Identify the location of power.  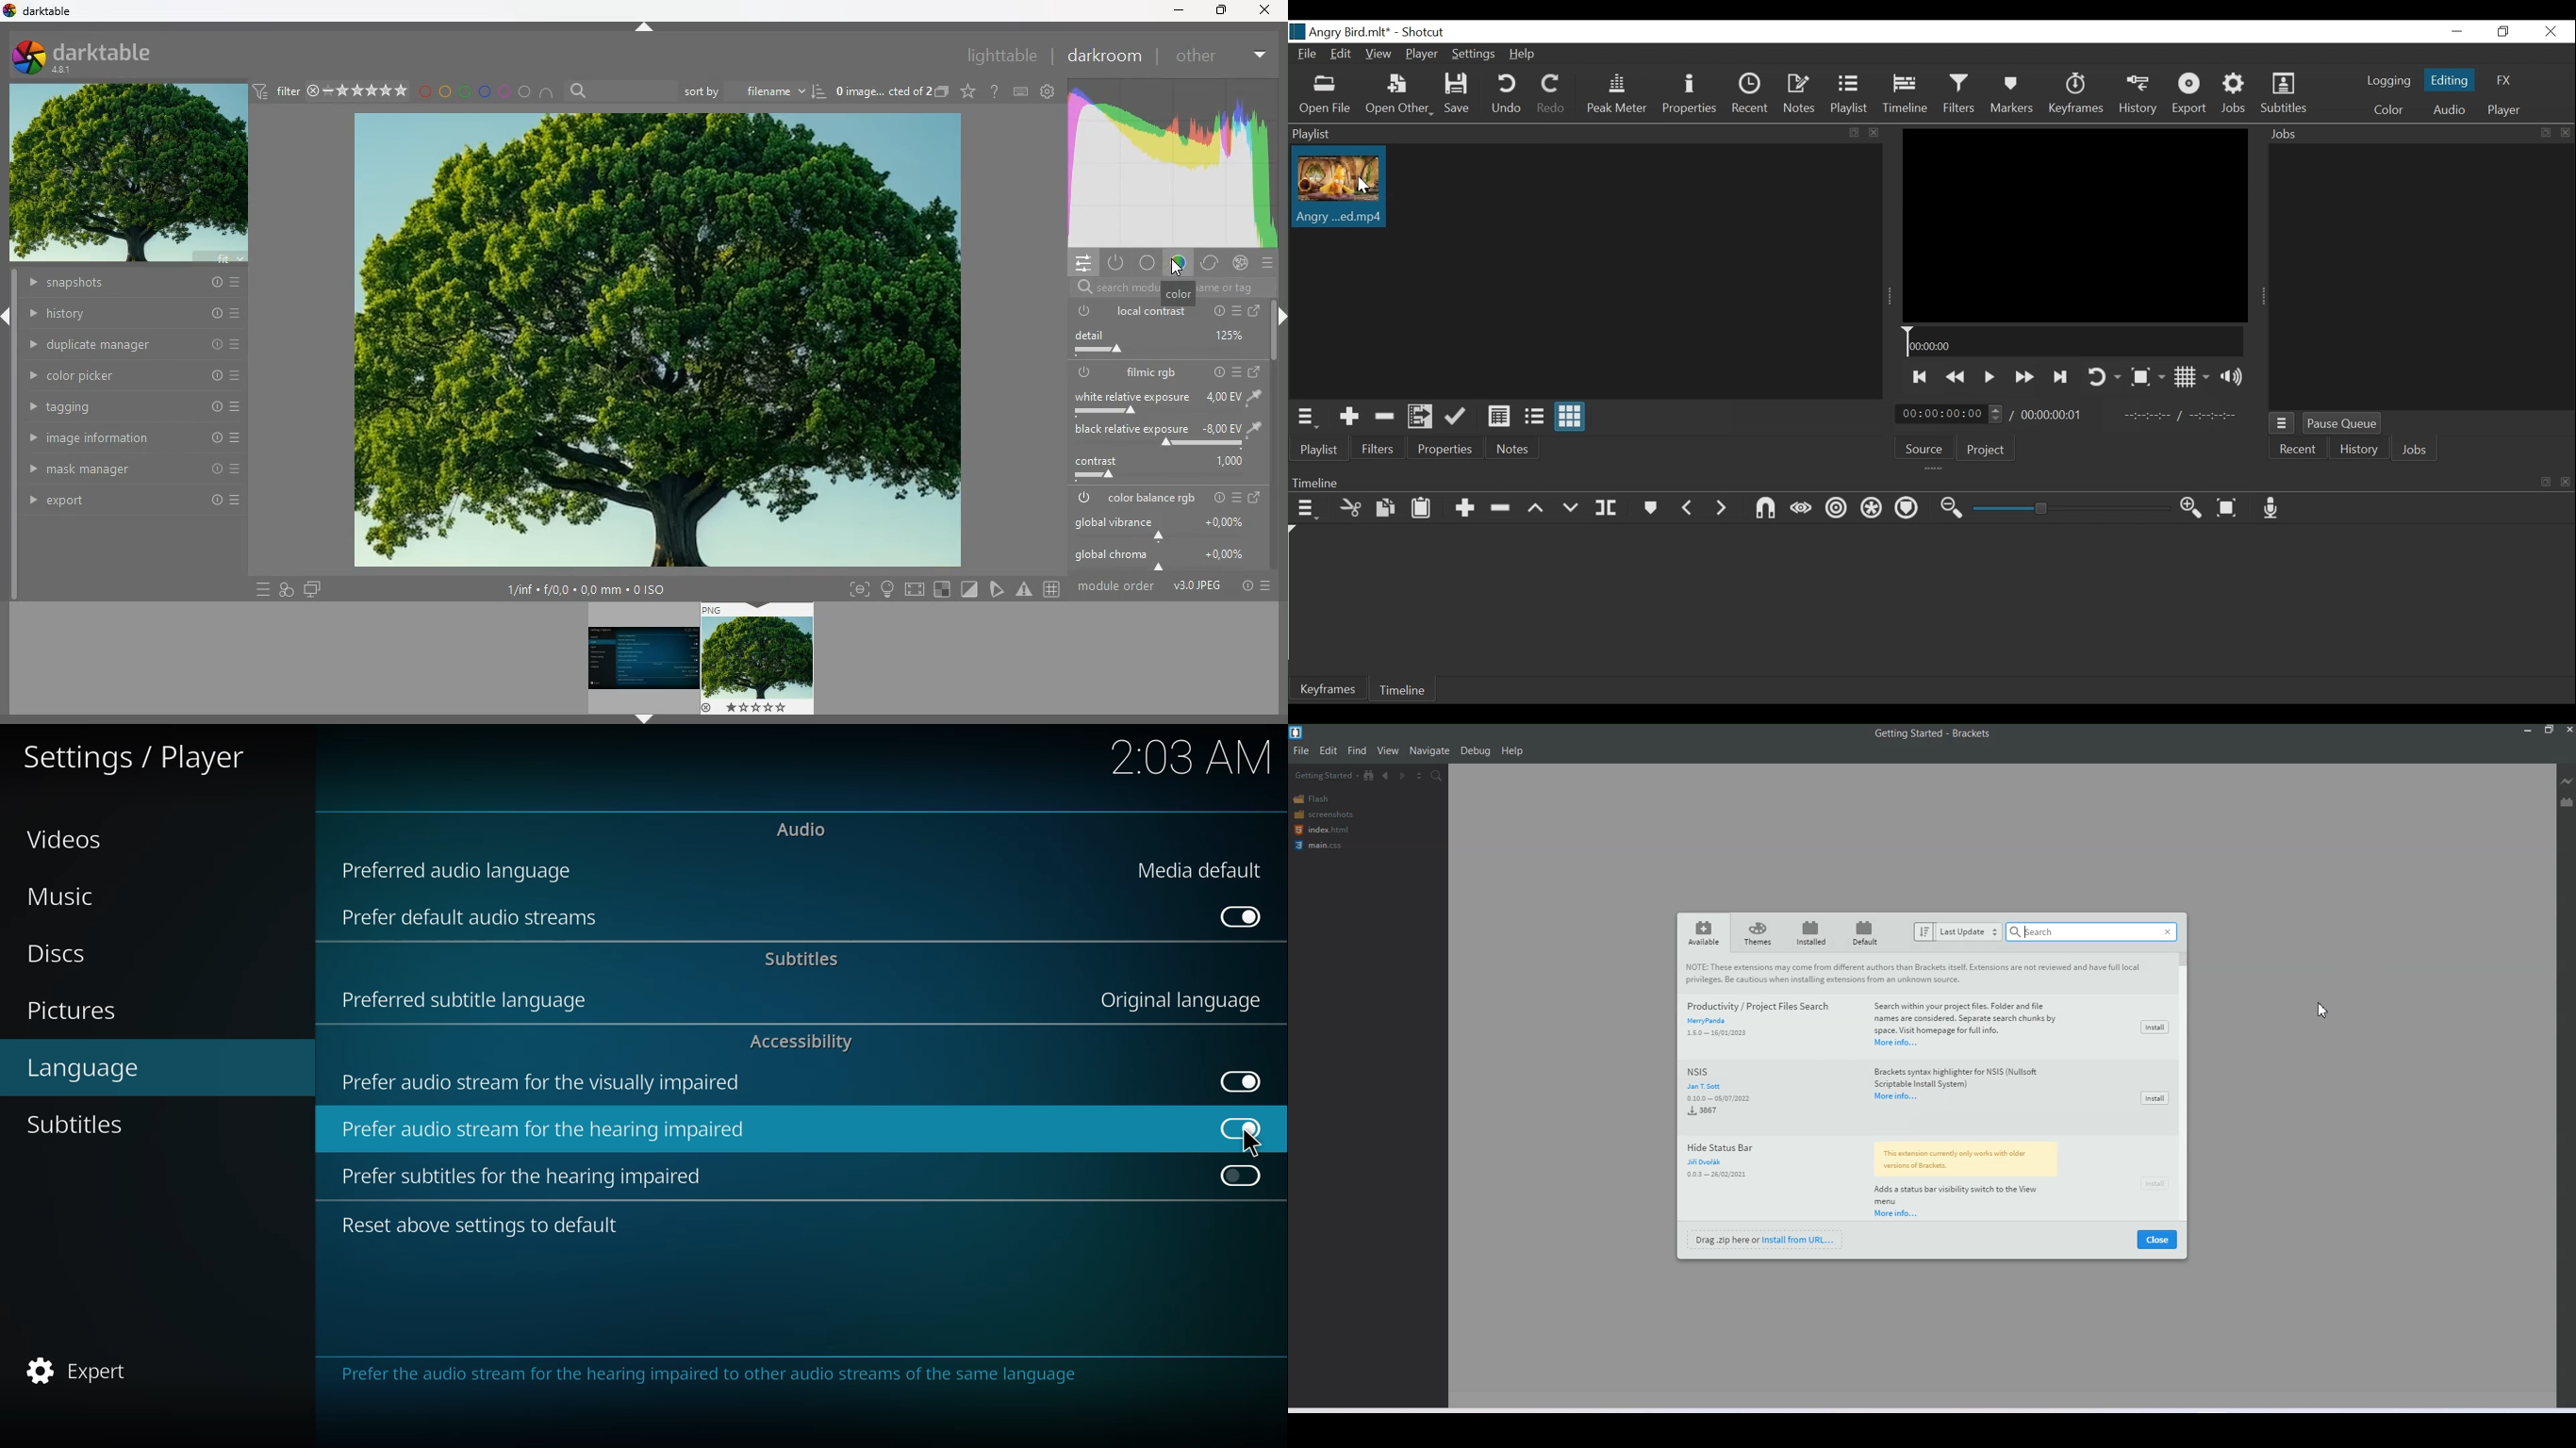
(1082, 499).